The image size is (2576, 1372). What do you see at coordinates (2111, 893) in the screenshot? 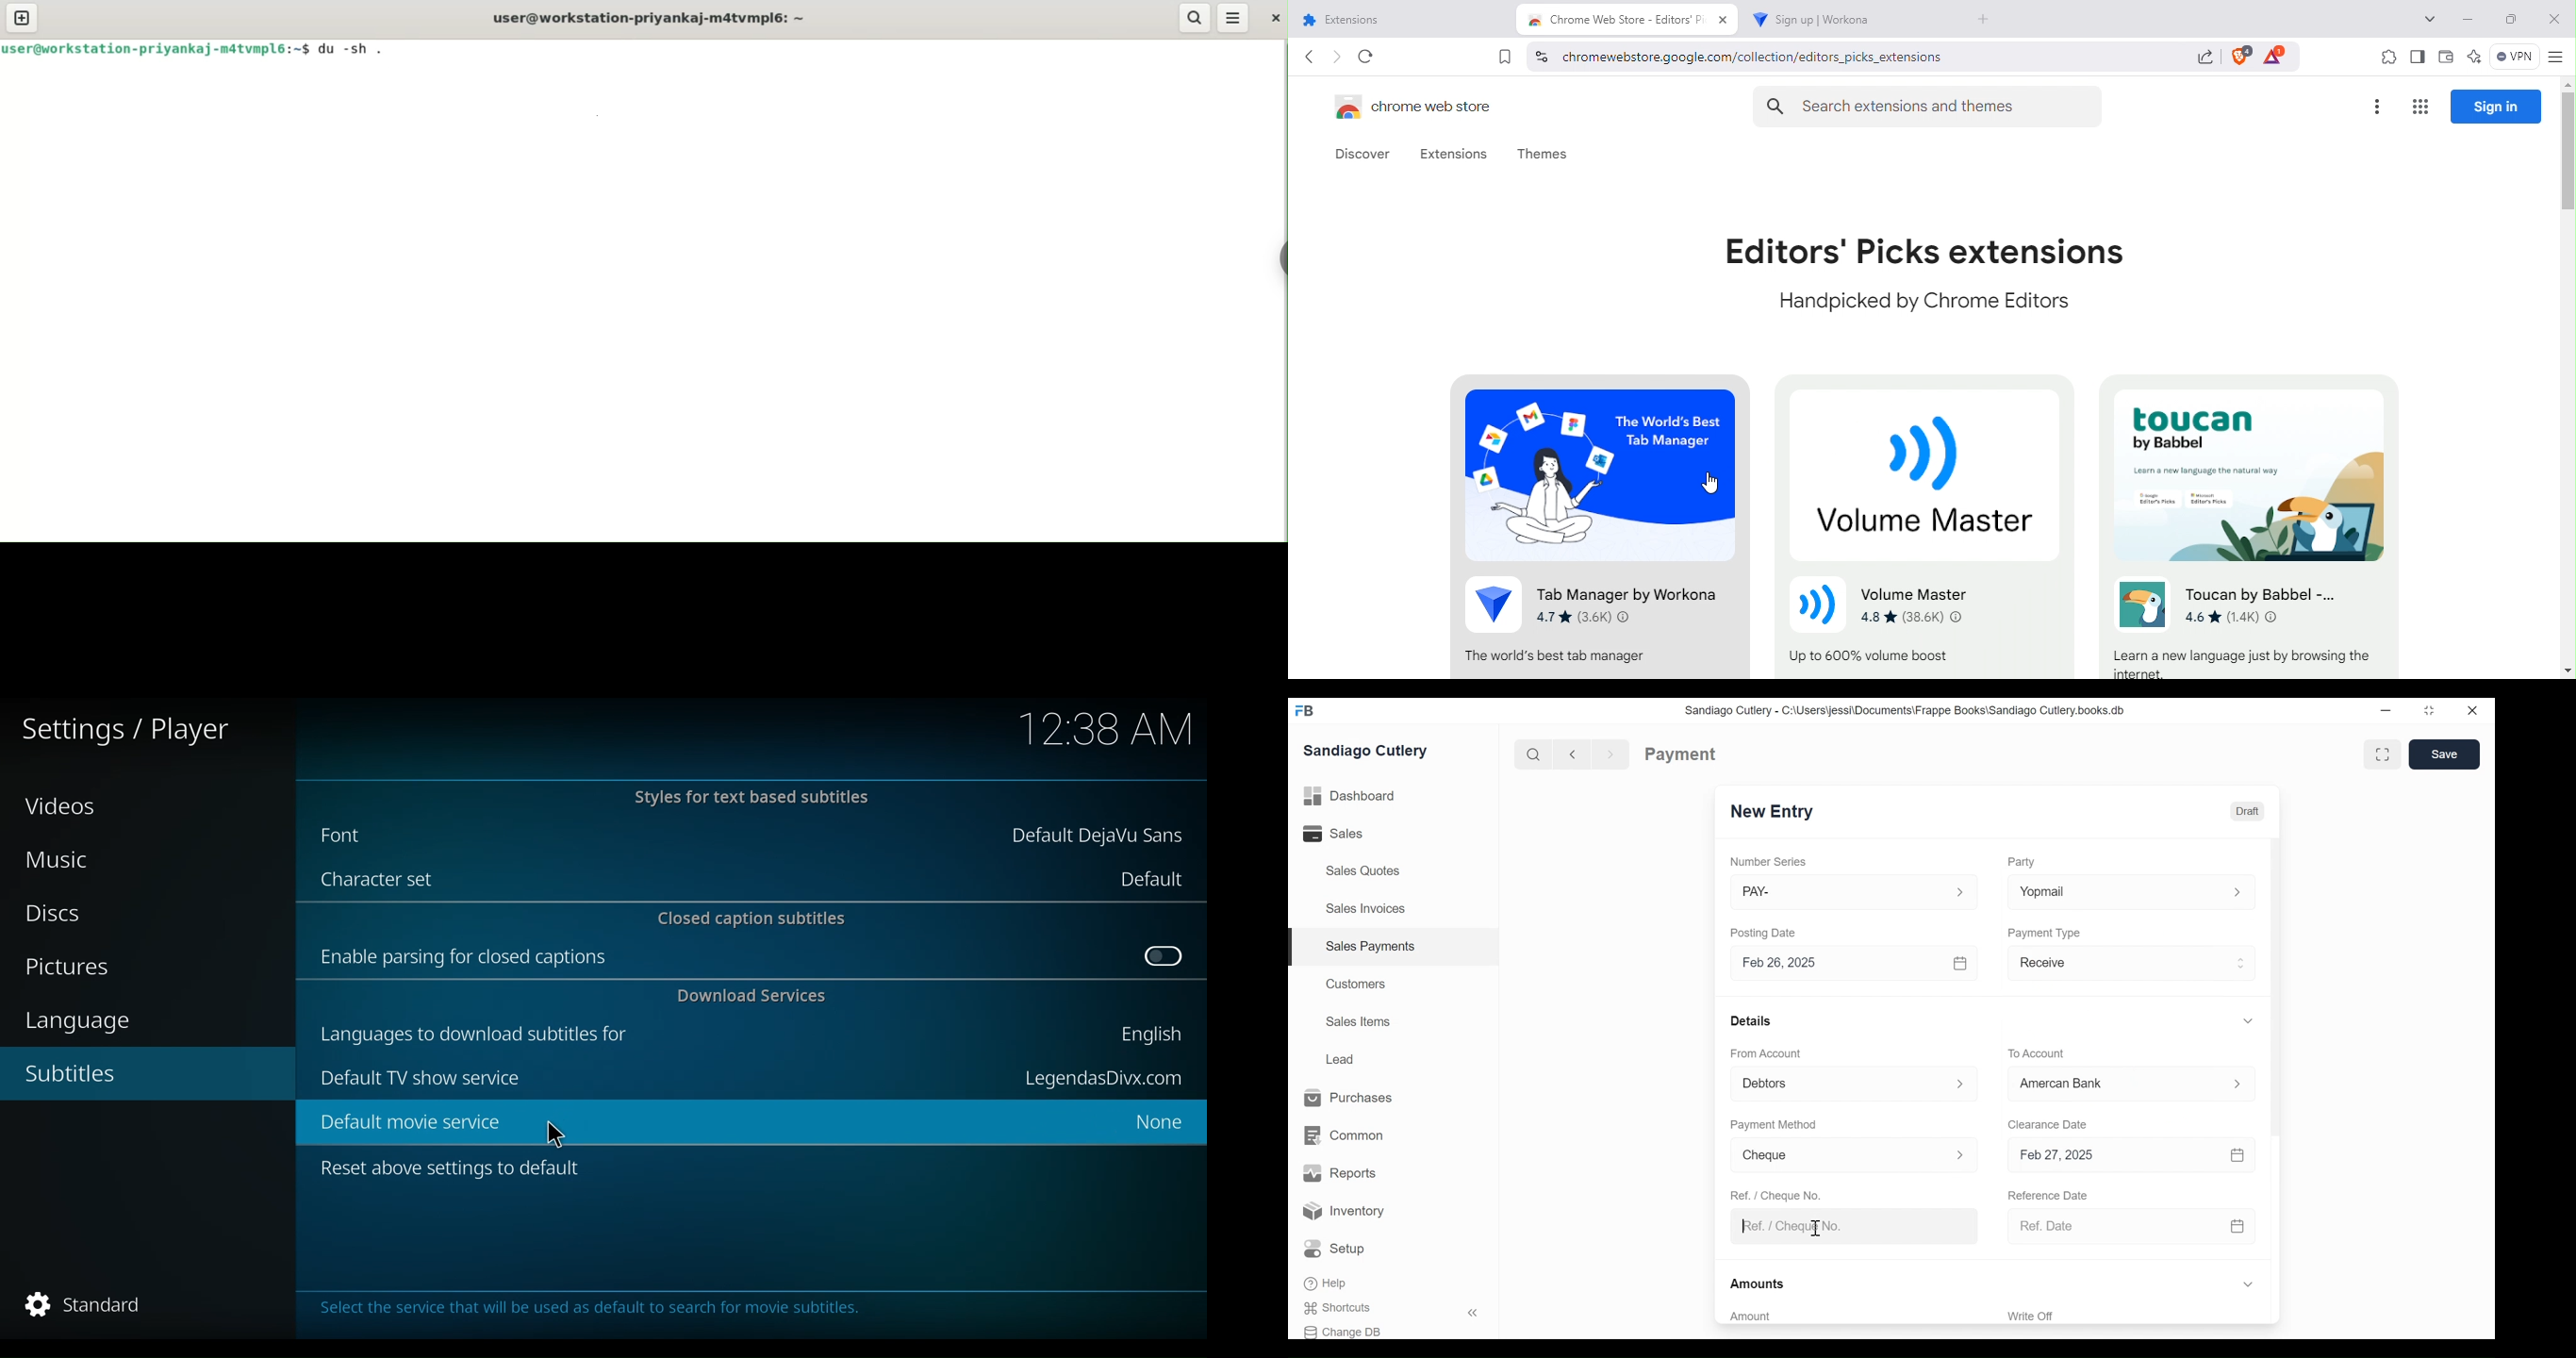
I see `Yopmail` at bounding box center [2111, 893].